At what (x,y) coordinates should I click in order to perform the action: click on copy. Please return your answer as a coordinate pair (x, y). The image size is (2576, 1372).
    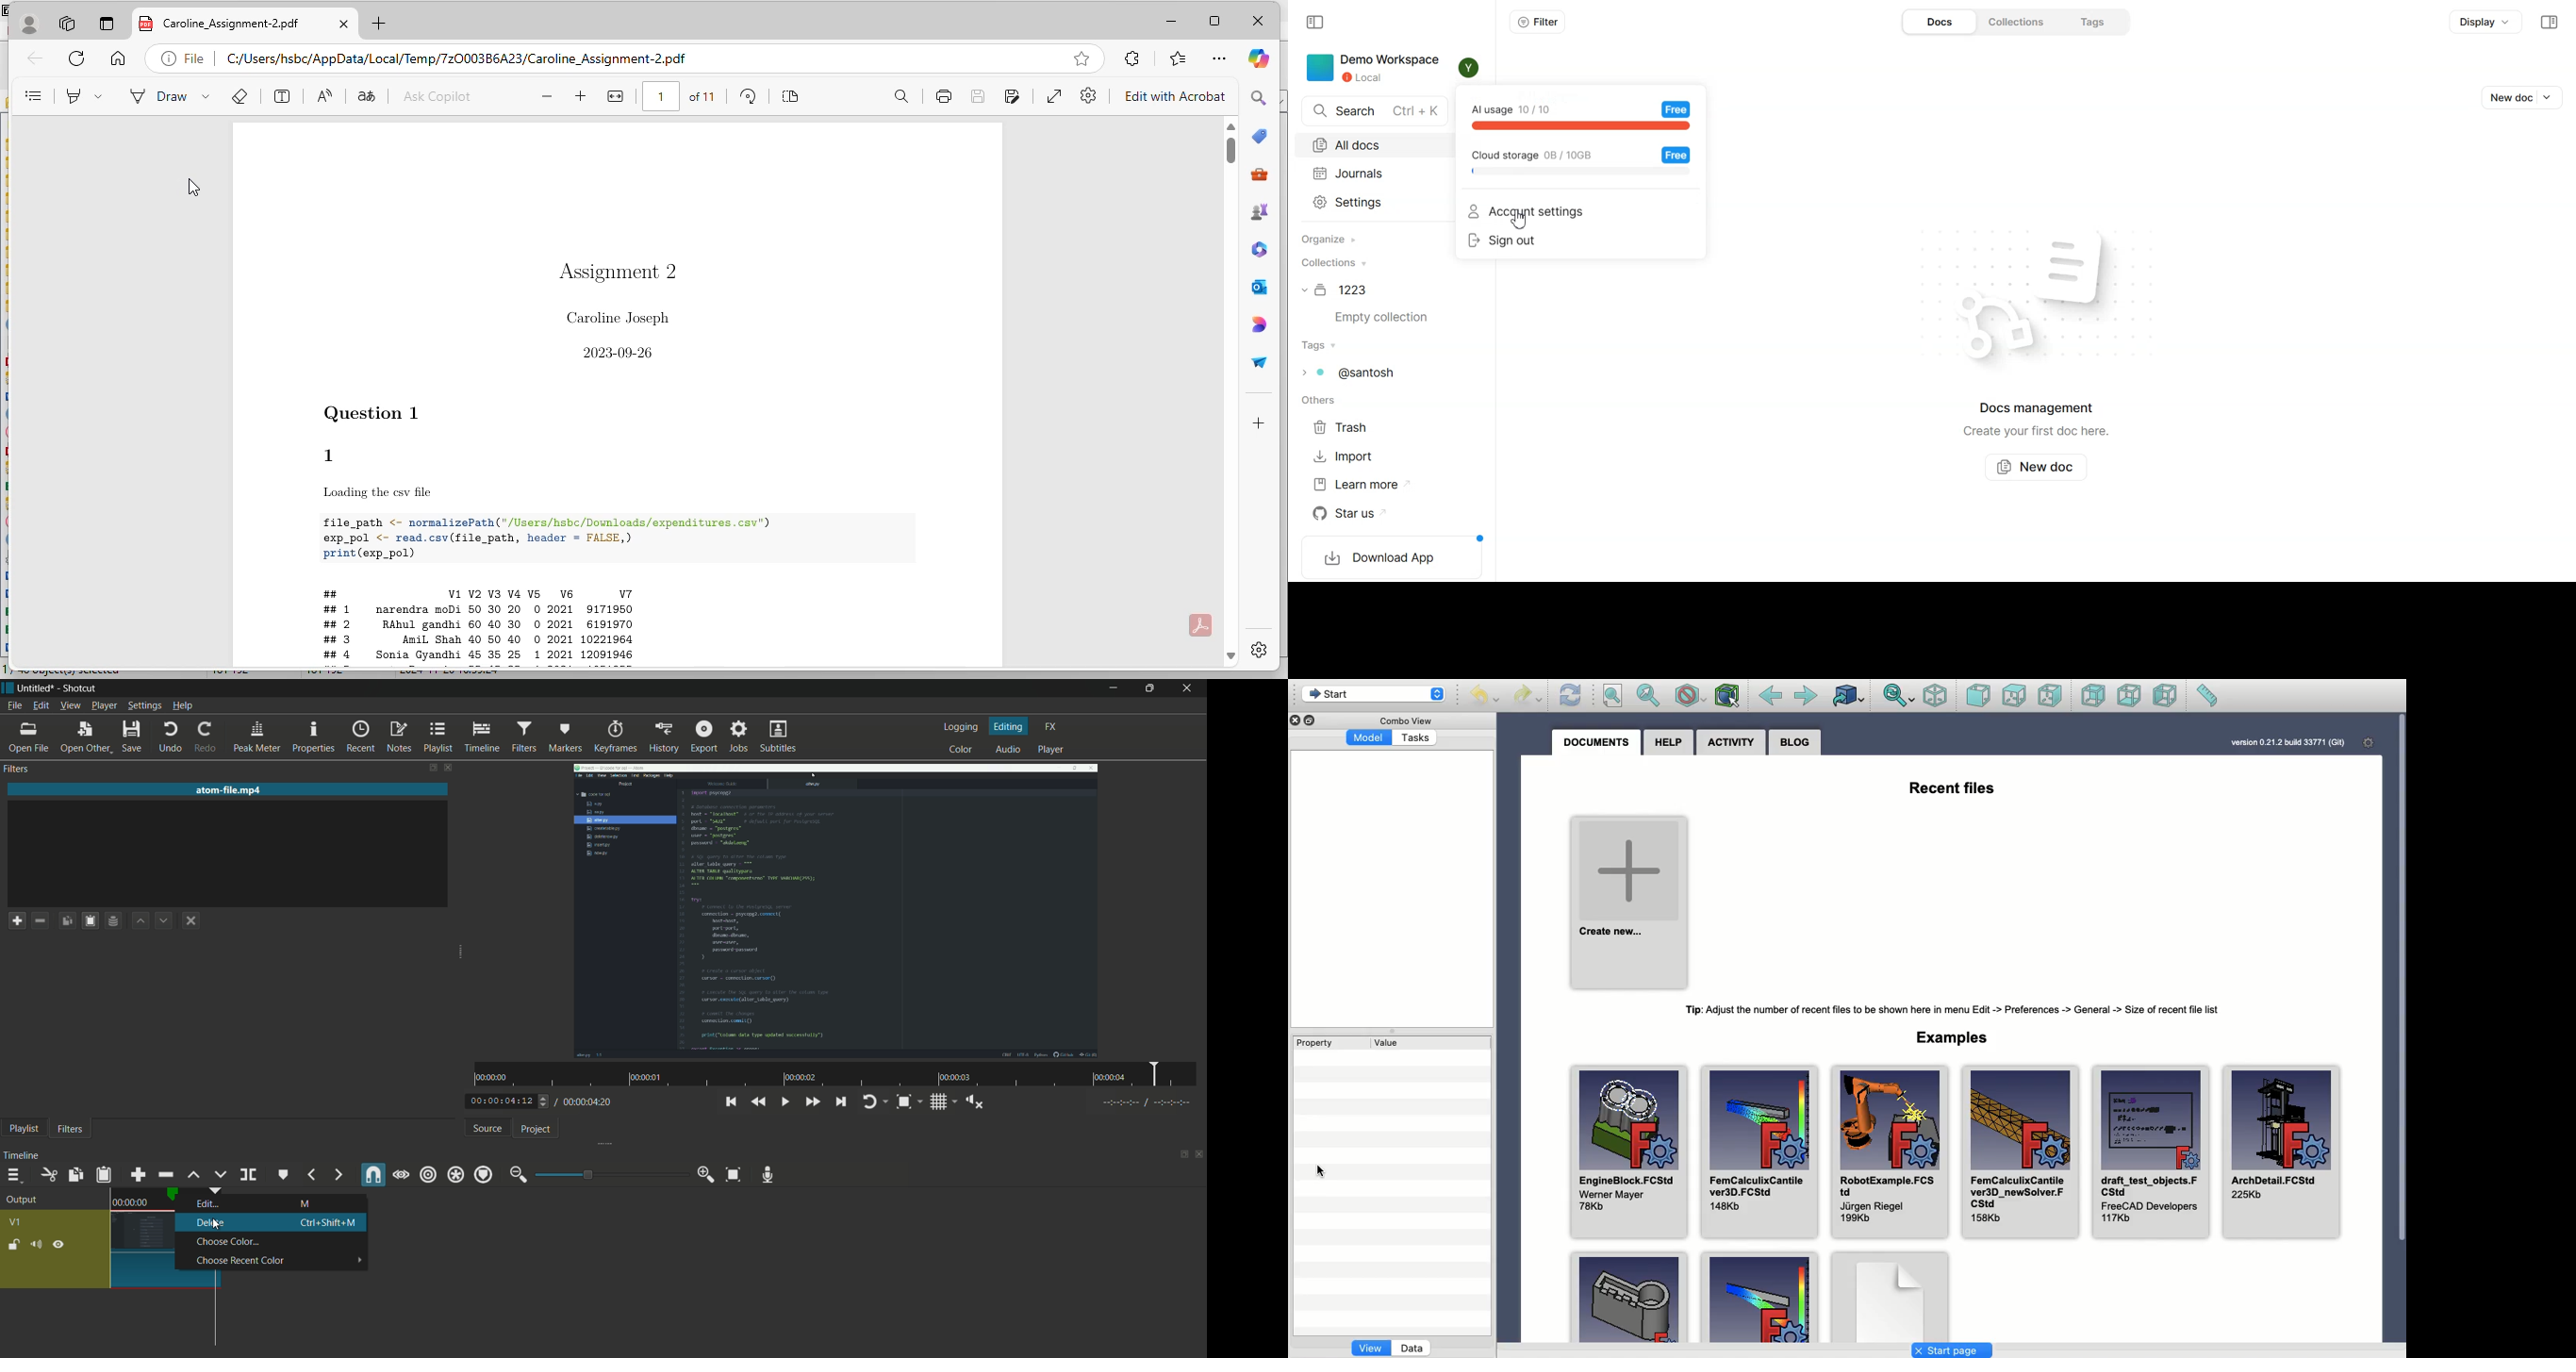
    Looking at the image, I should click on (73, 1174).